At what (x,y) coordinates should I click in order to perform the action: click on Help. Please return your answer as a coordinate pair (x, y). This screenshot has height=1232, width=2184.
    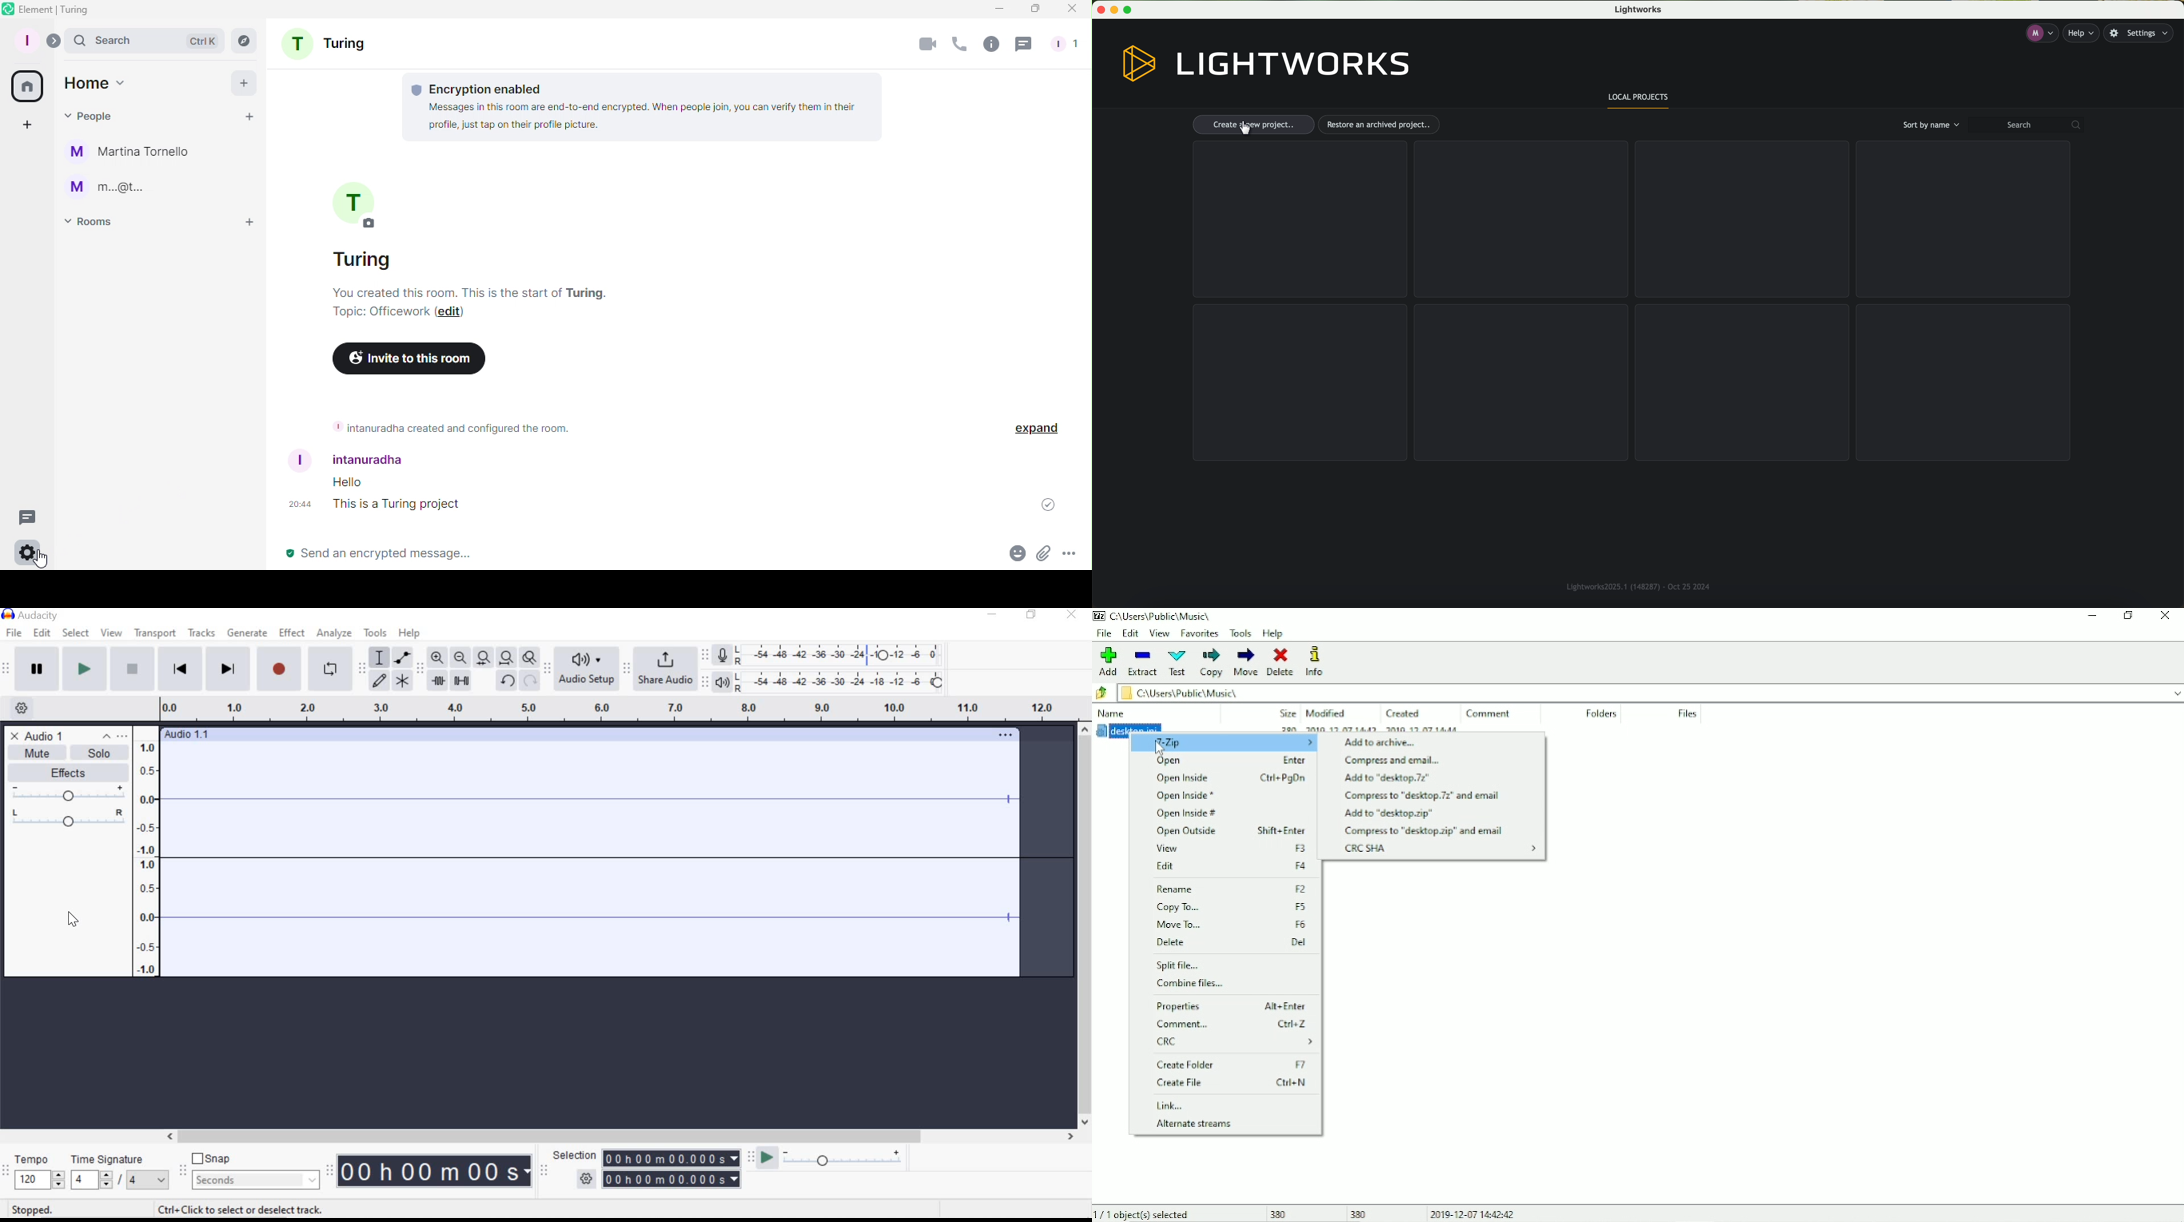
    Looking at the image, I should click on (1275, 634).